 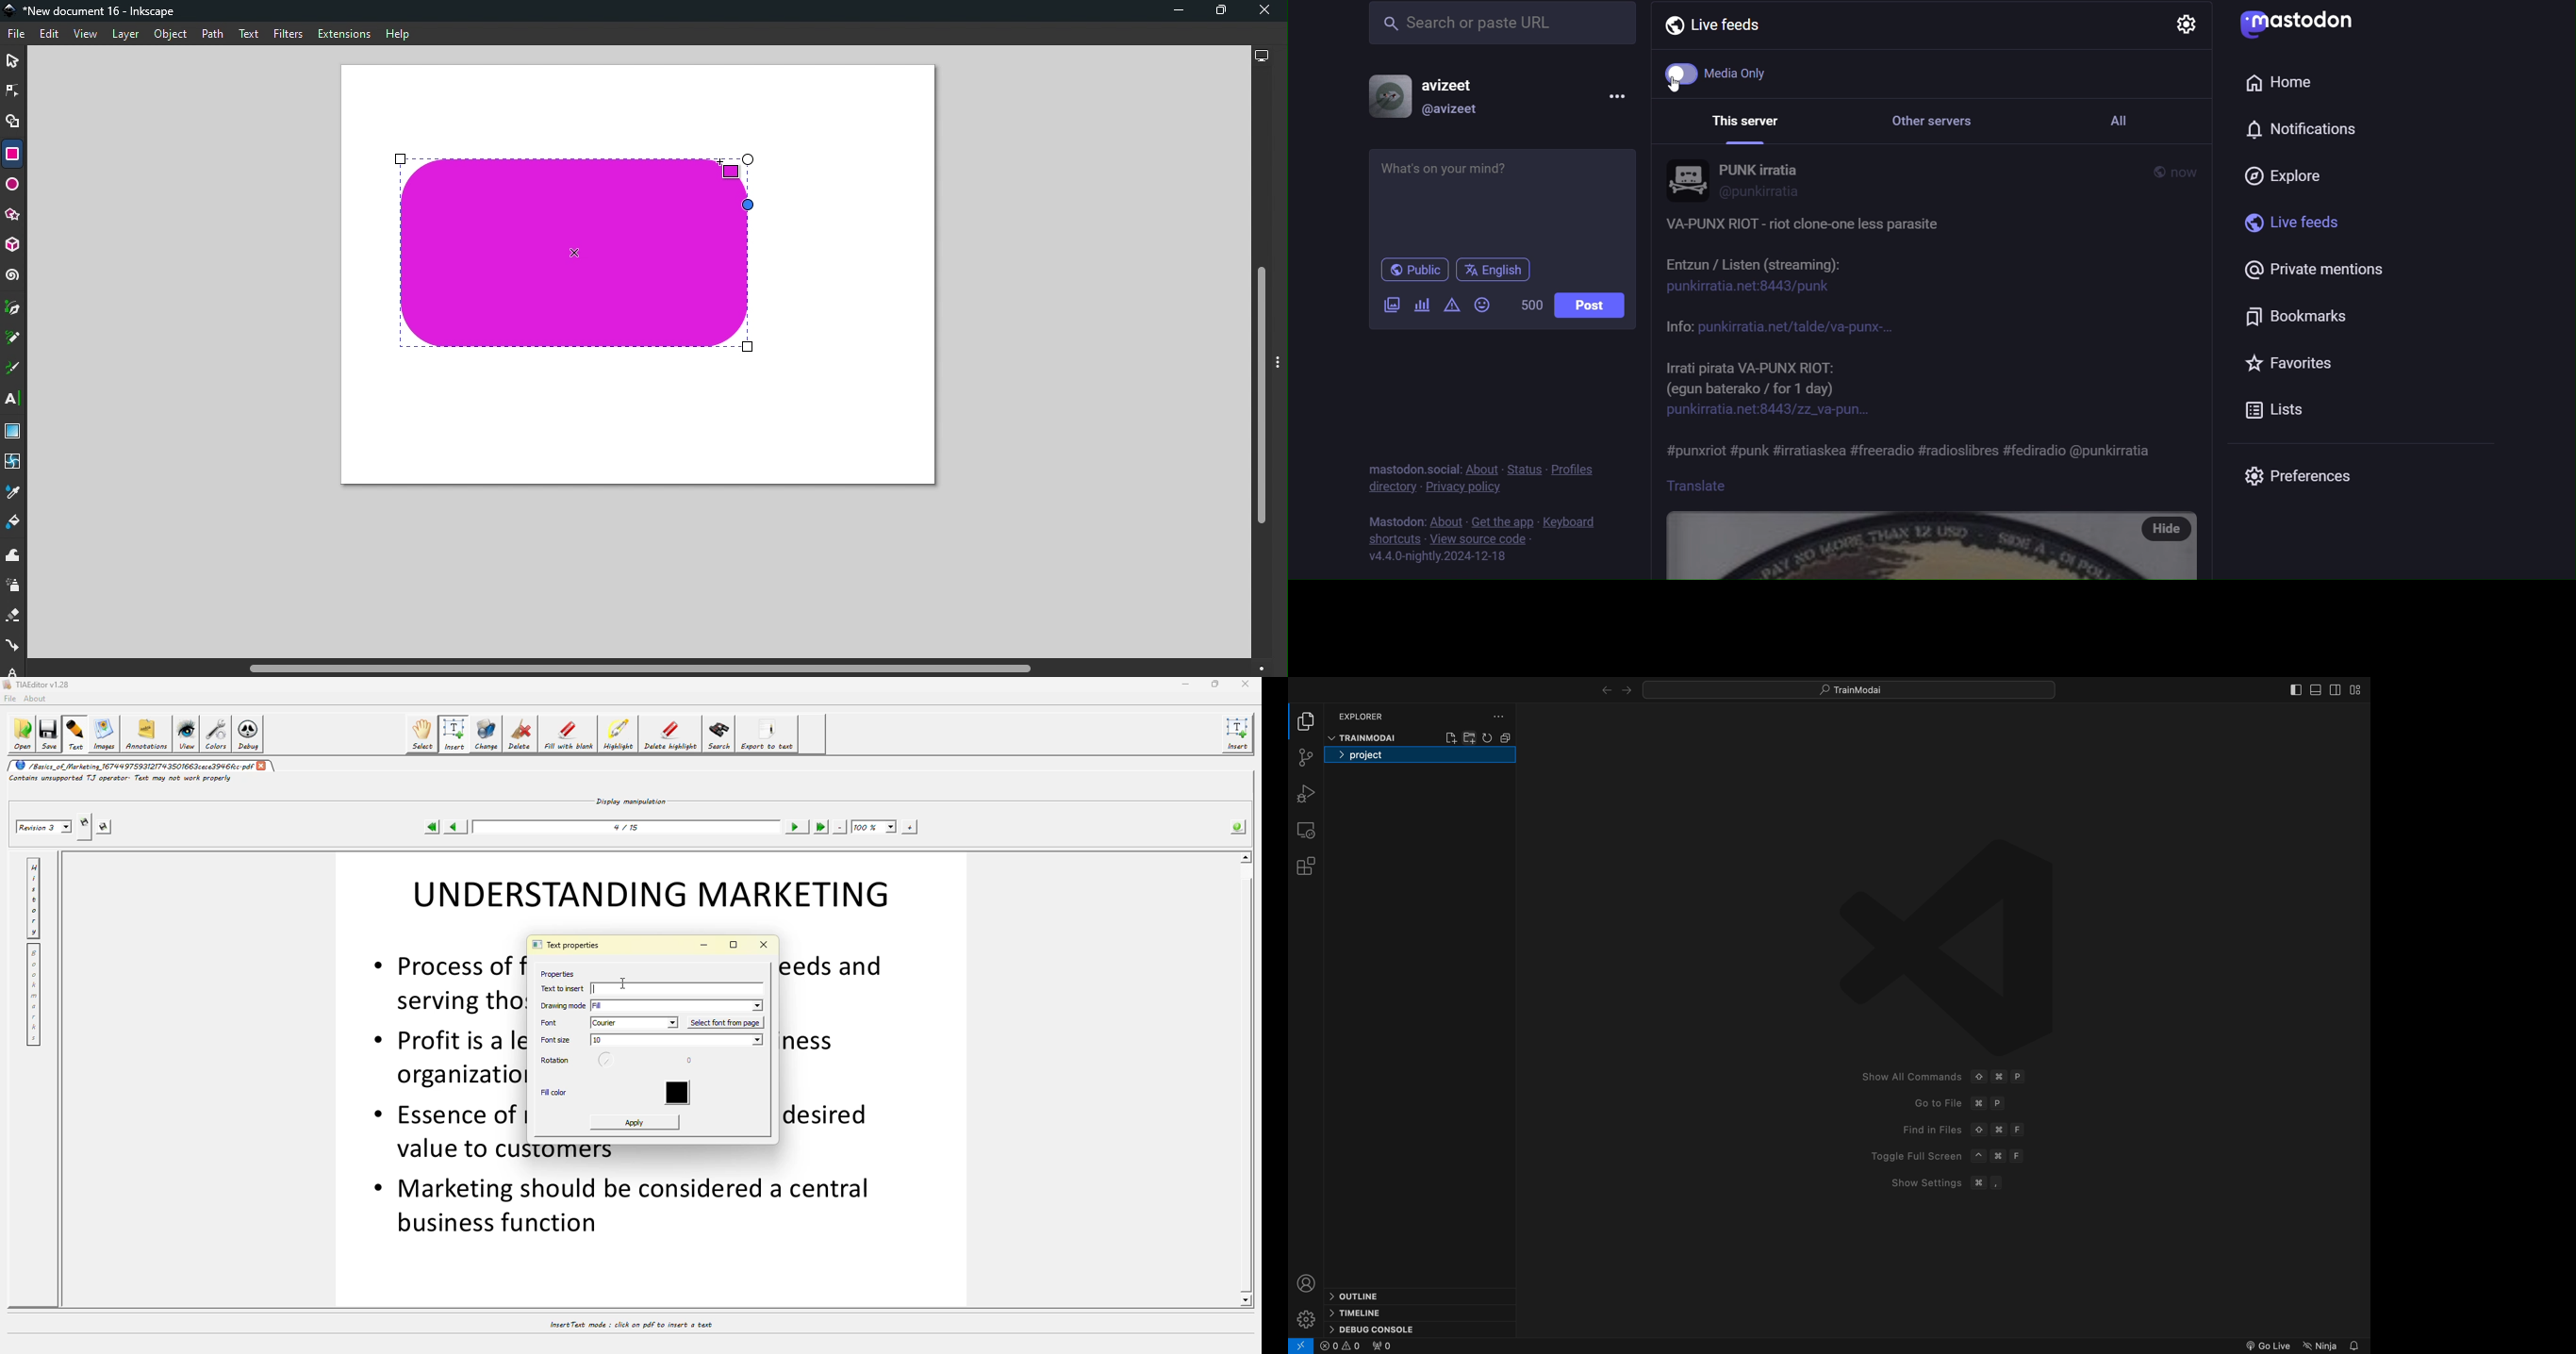 I want to click on search, so click(x=1498, y=27).